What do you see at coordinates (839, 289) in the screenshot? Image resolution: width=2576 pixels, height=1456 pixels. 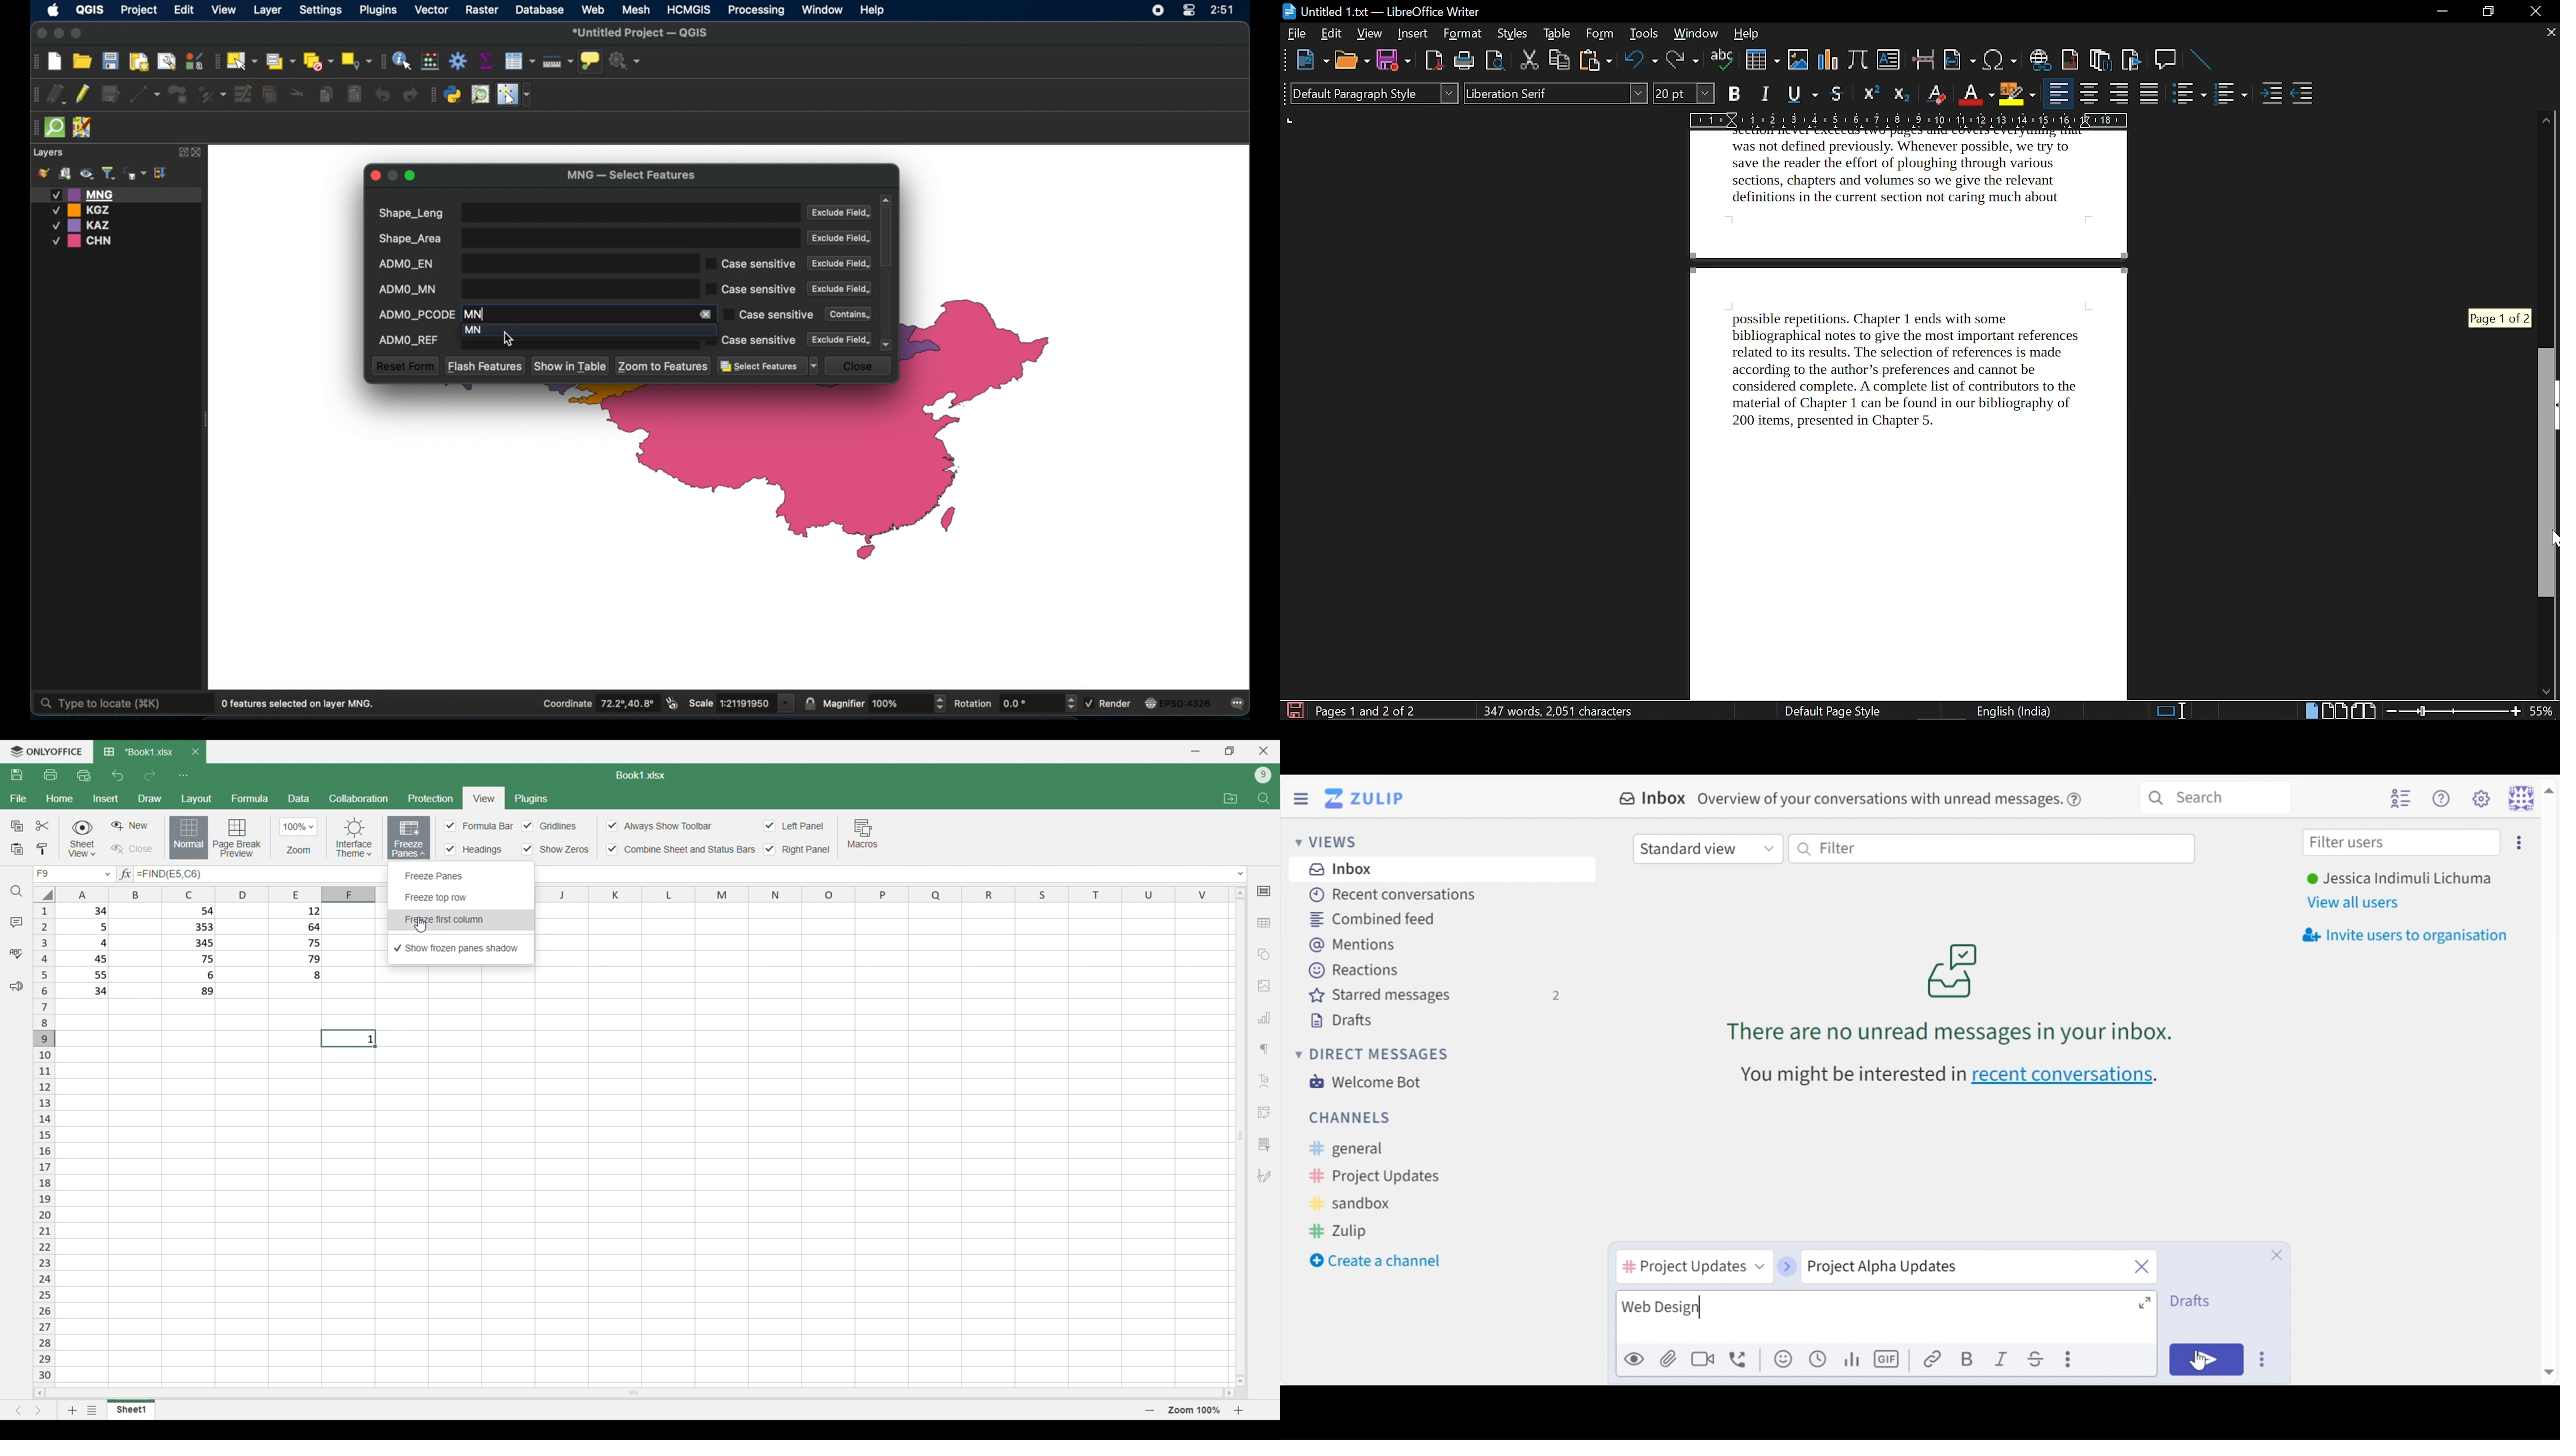 I see `exclude field` at bounding box center [839, 289].